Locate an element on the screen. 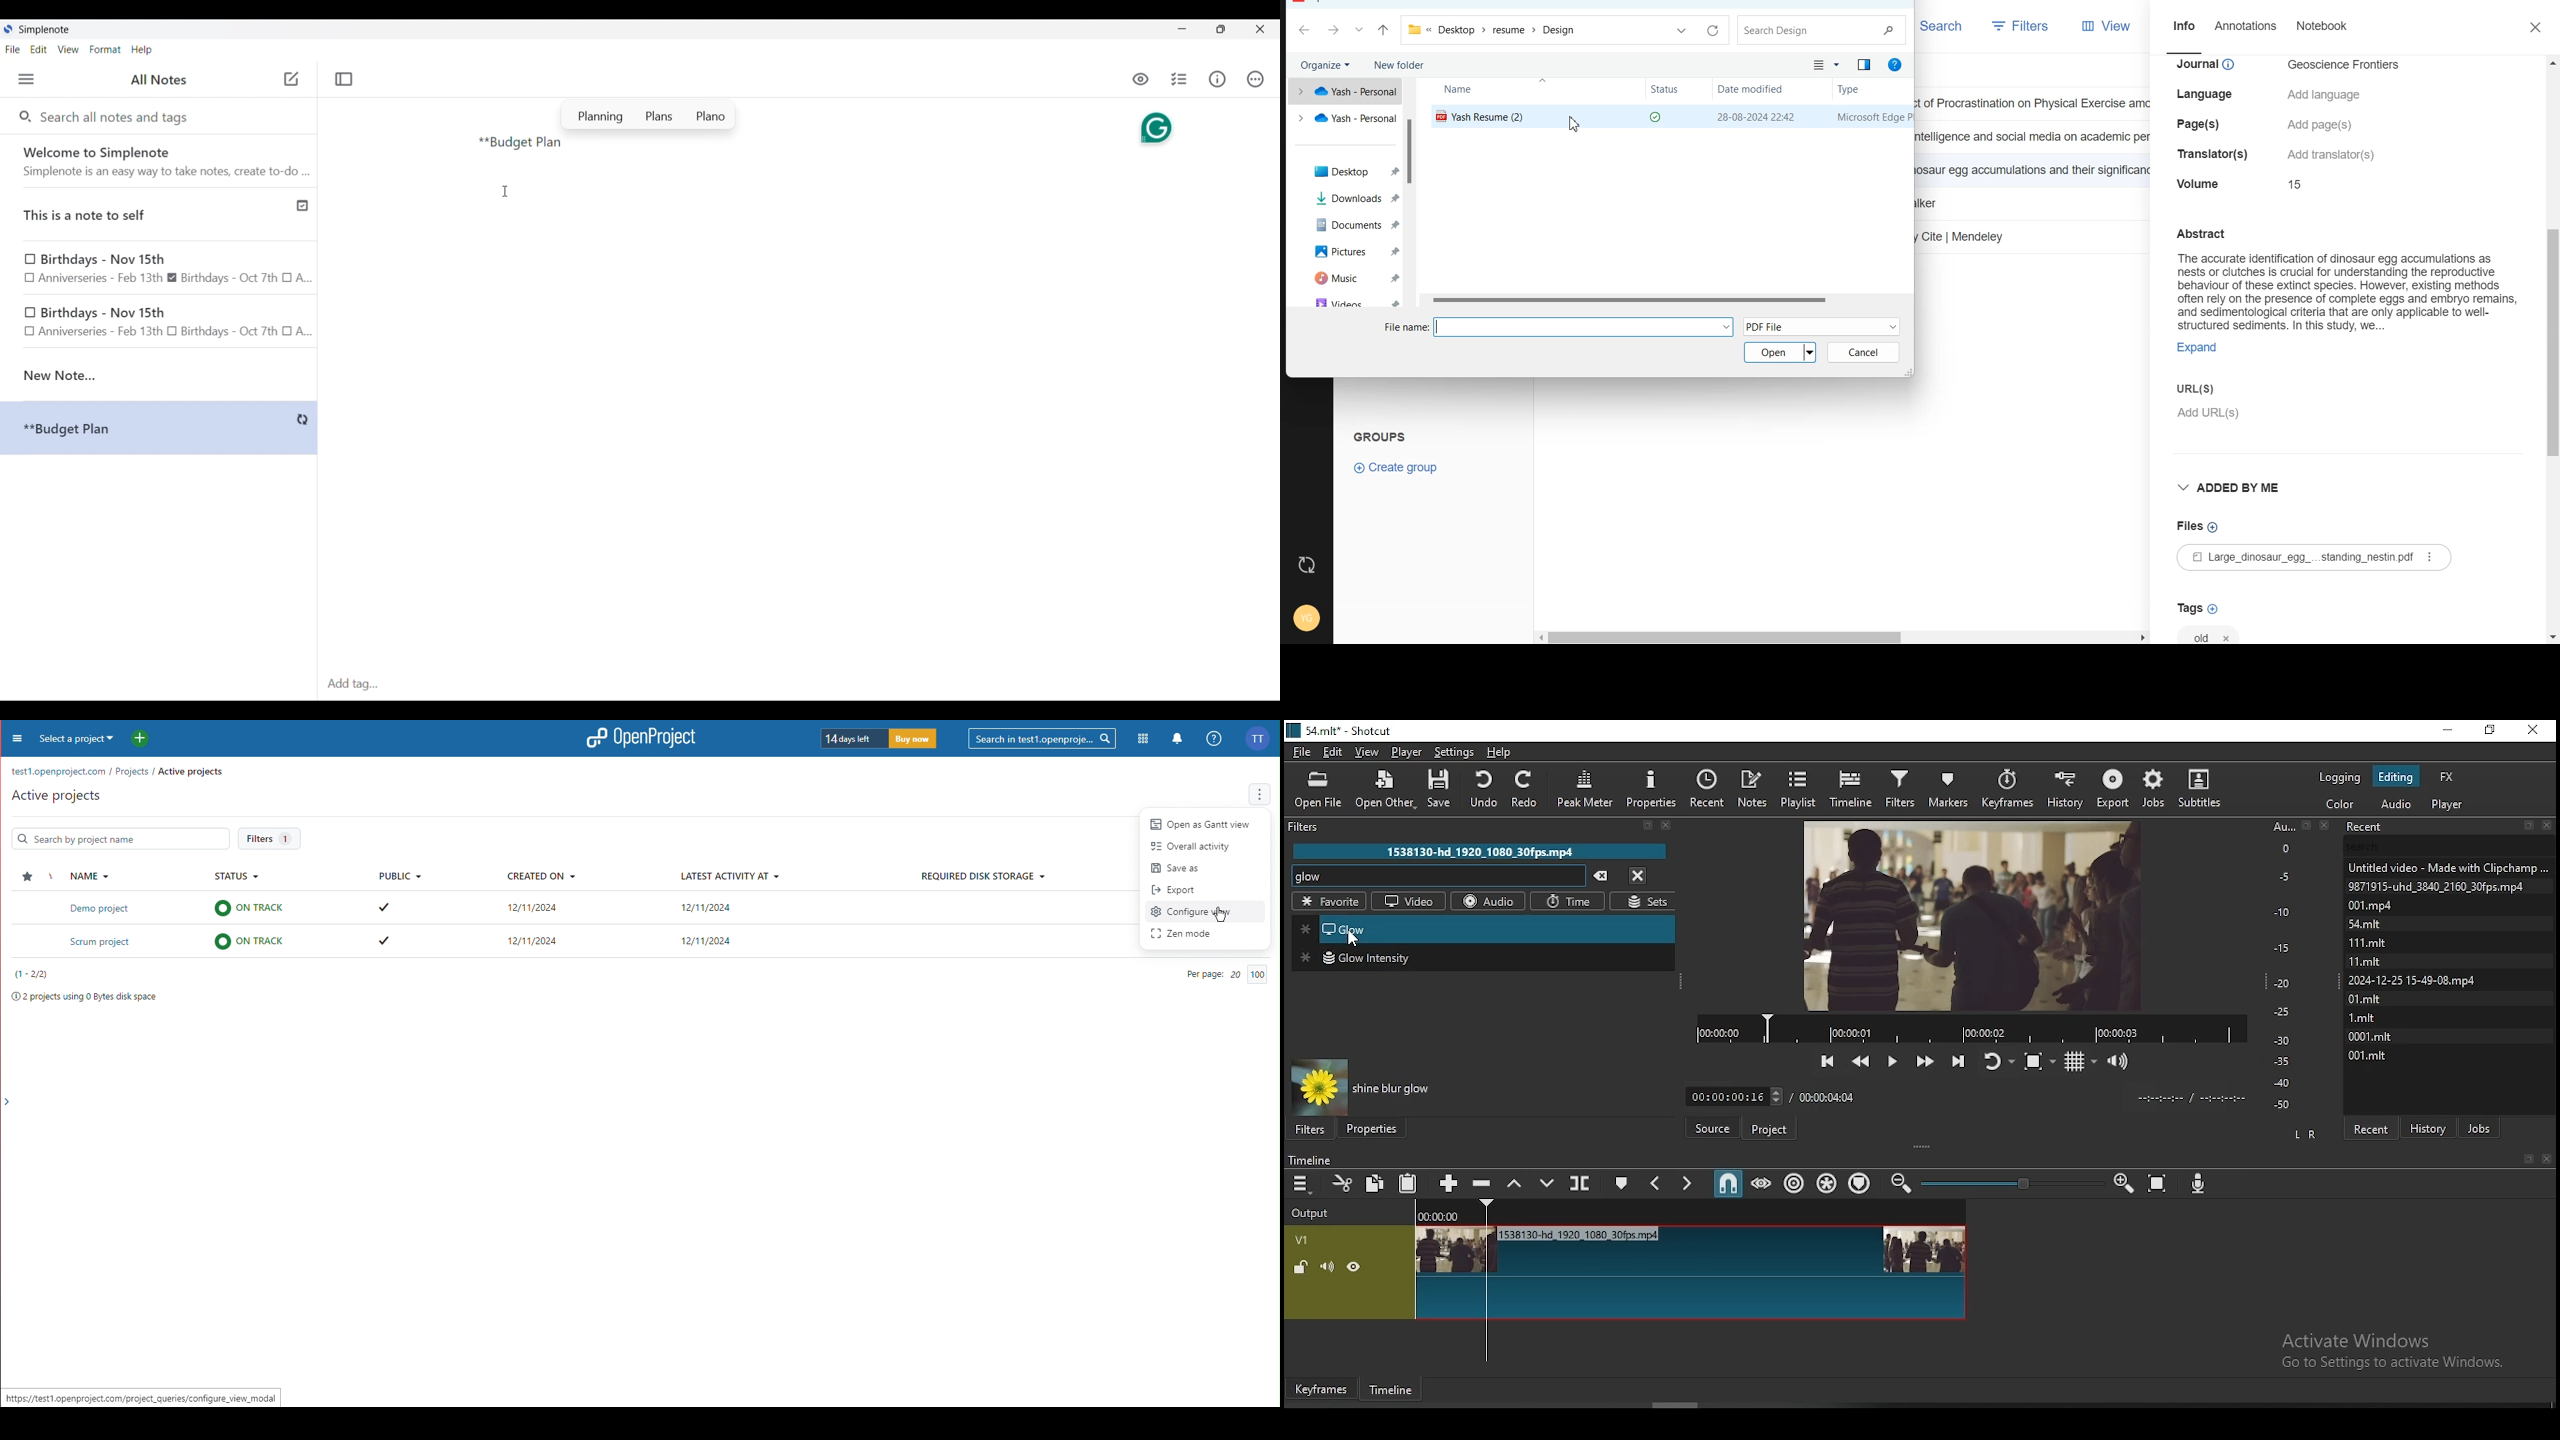 Image resolution: width=2576 pixels, height=1456 pixels. keyframes is located at coordinates (2010, 789).